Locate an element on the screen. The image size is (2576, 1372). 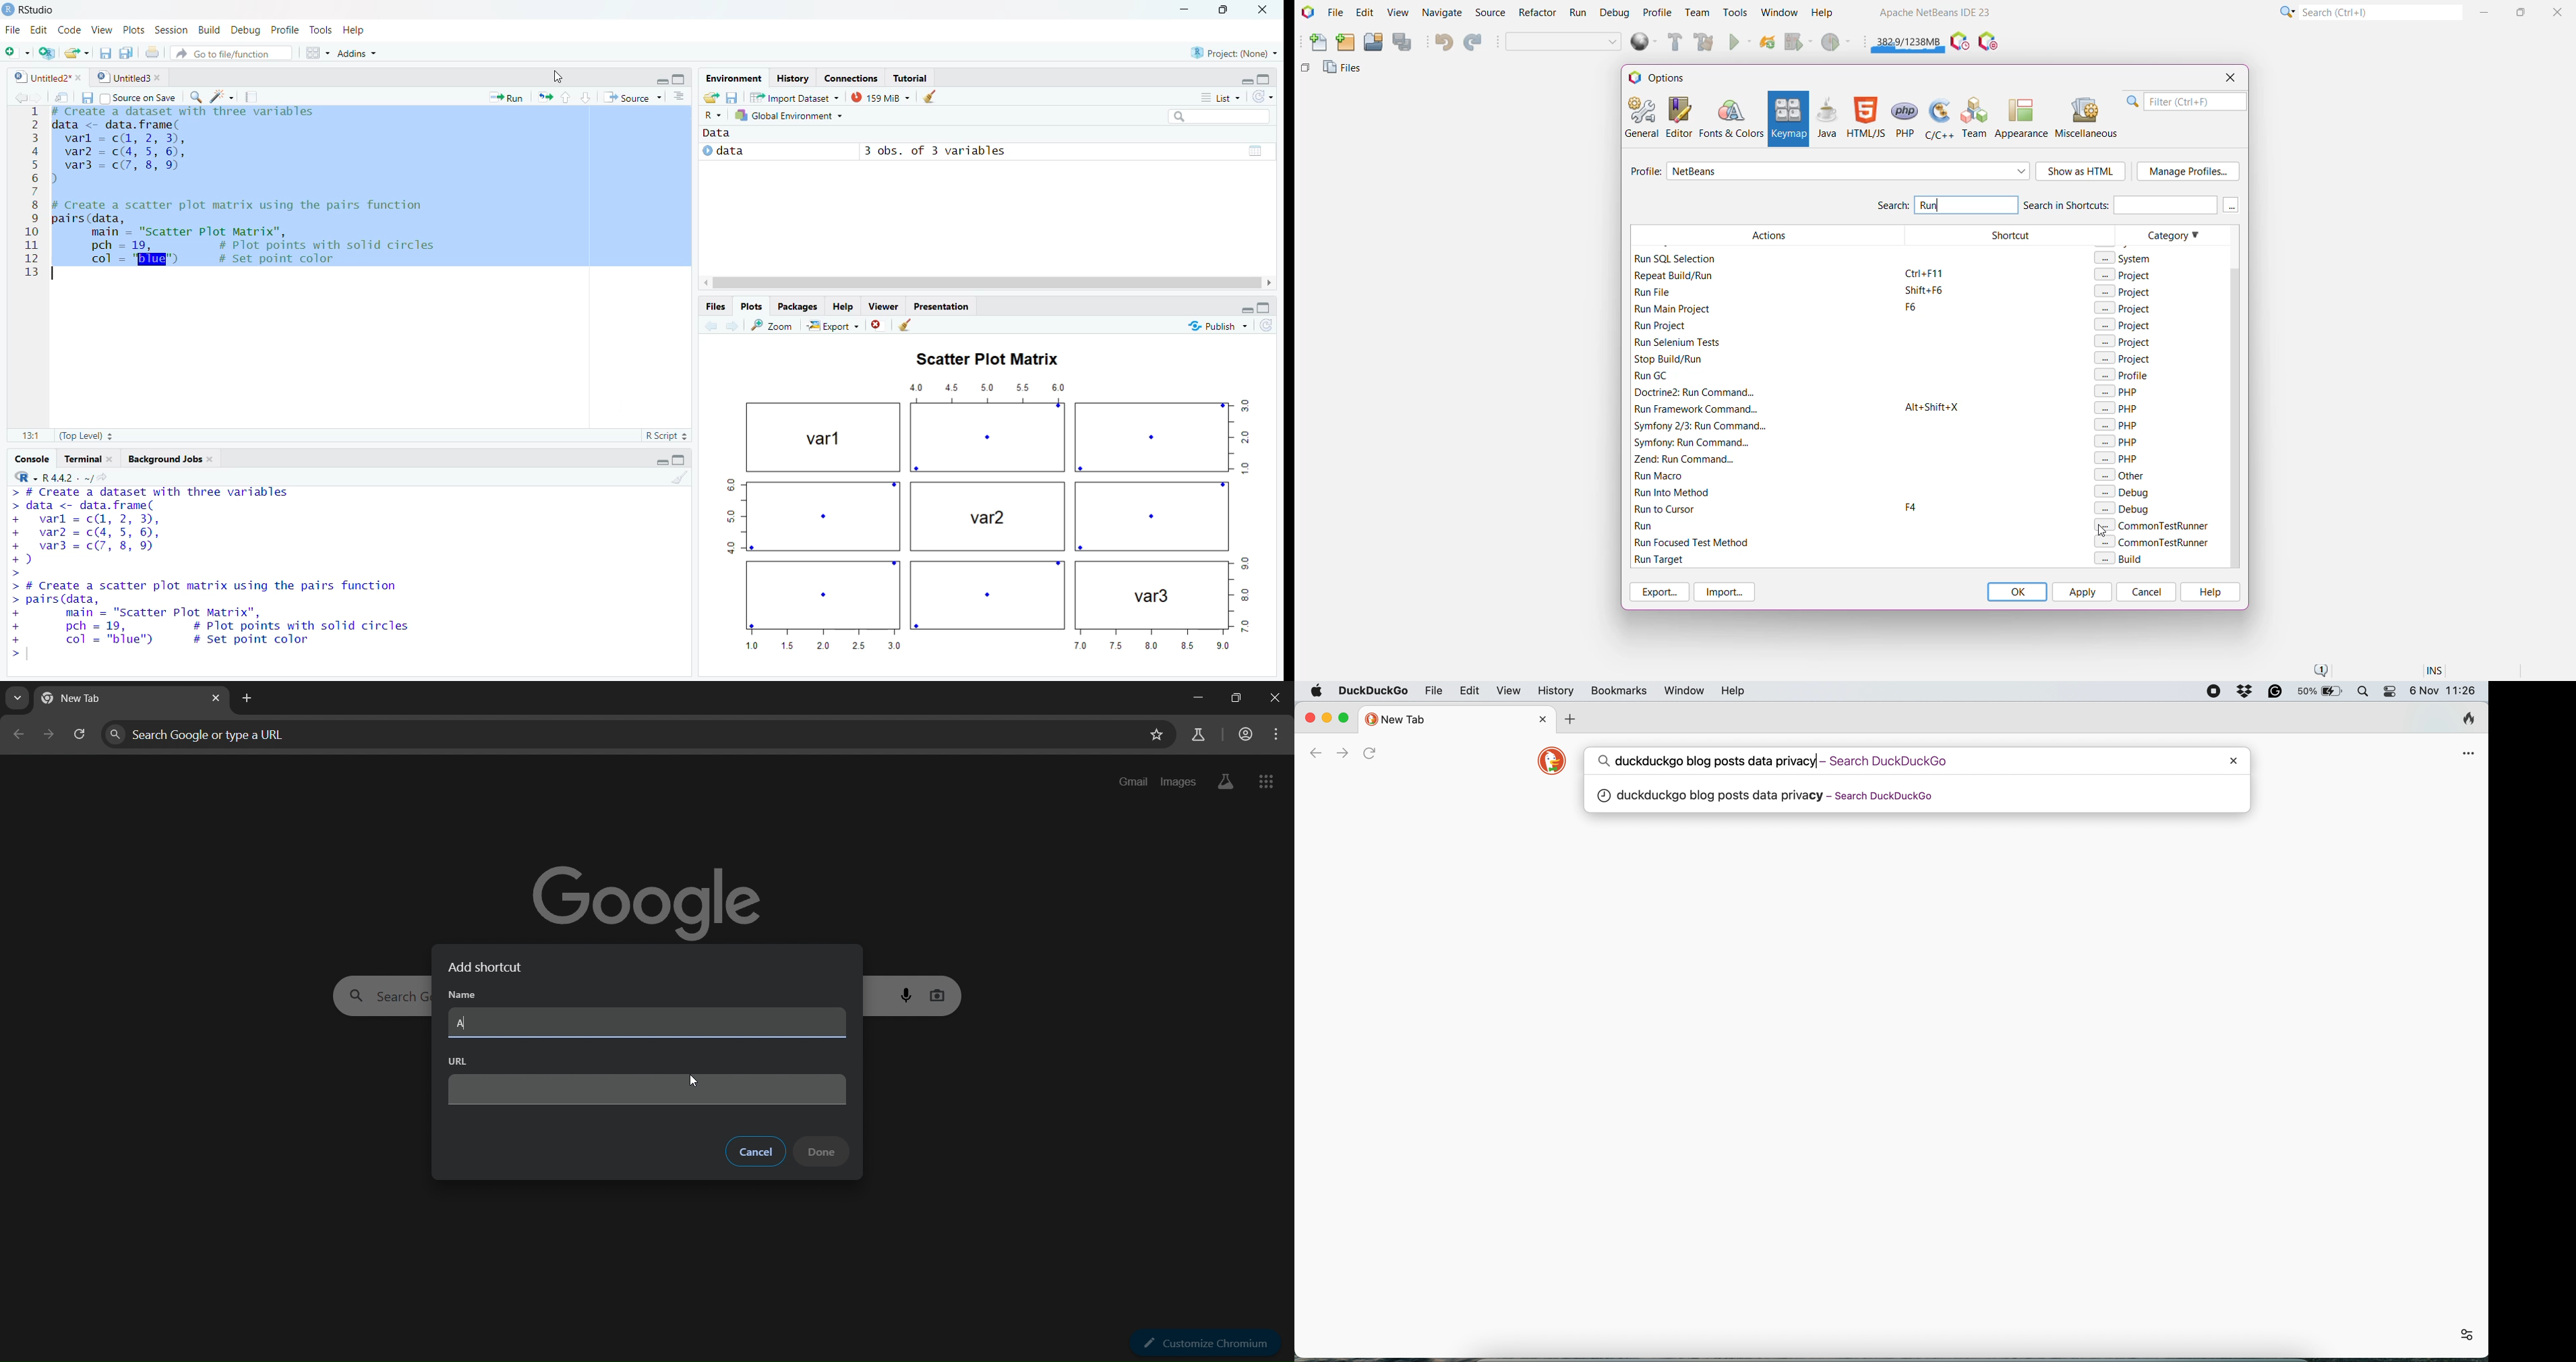
R442 - ~/ is located at coordinates (82, 476).